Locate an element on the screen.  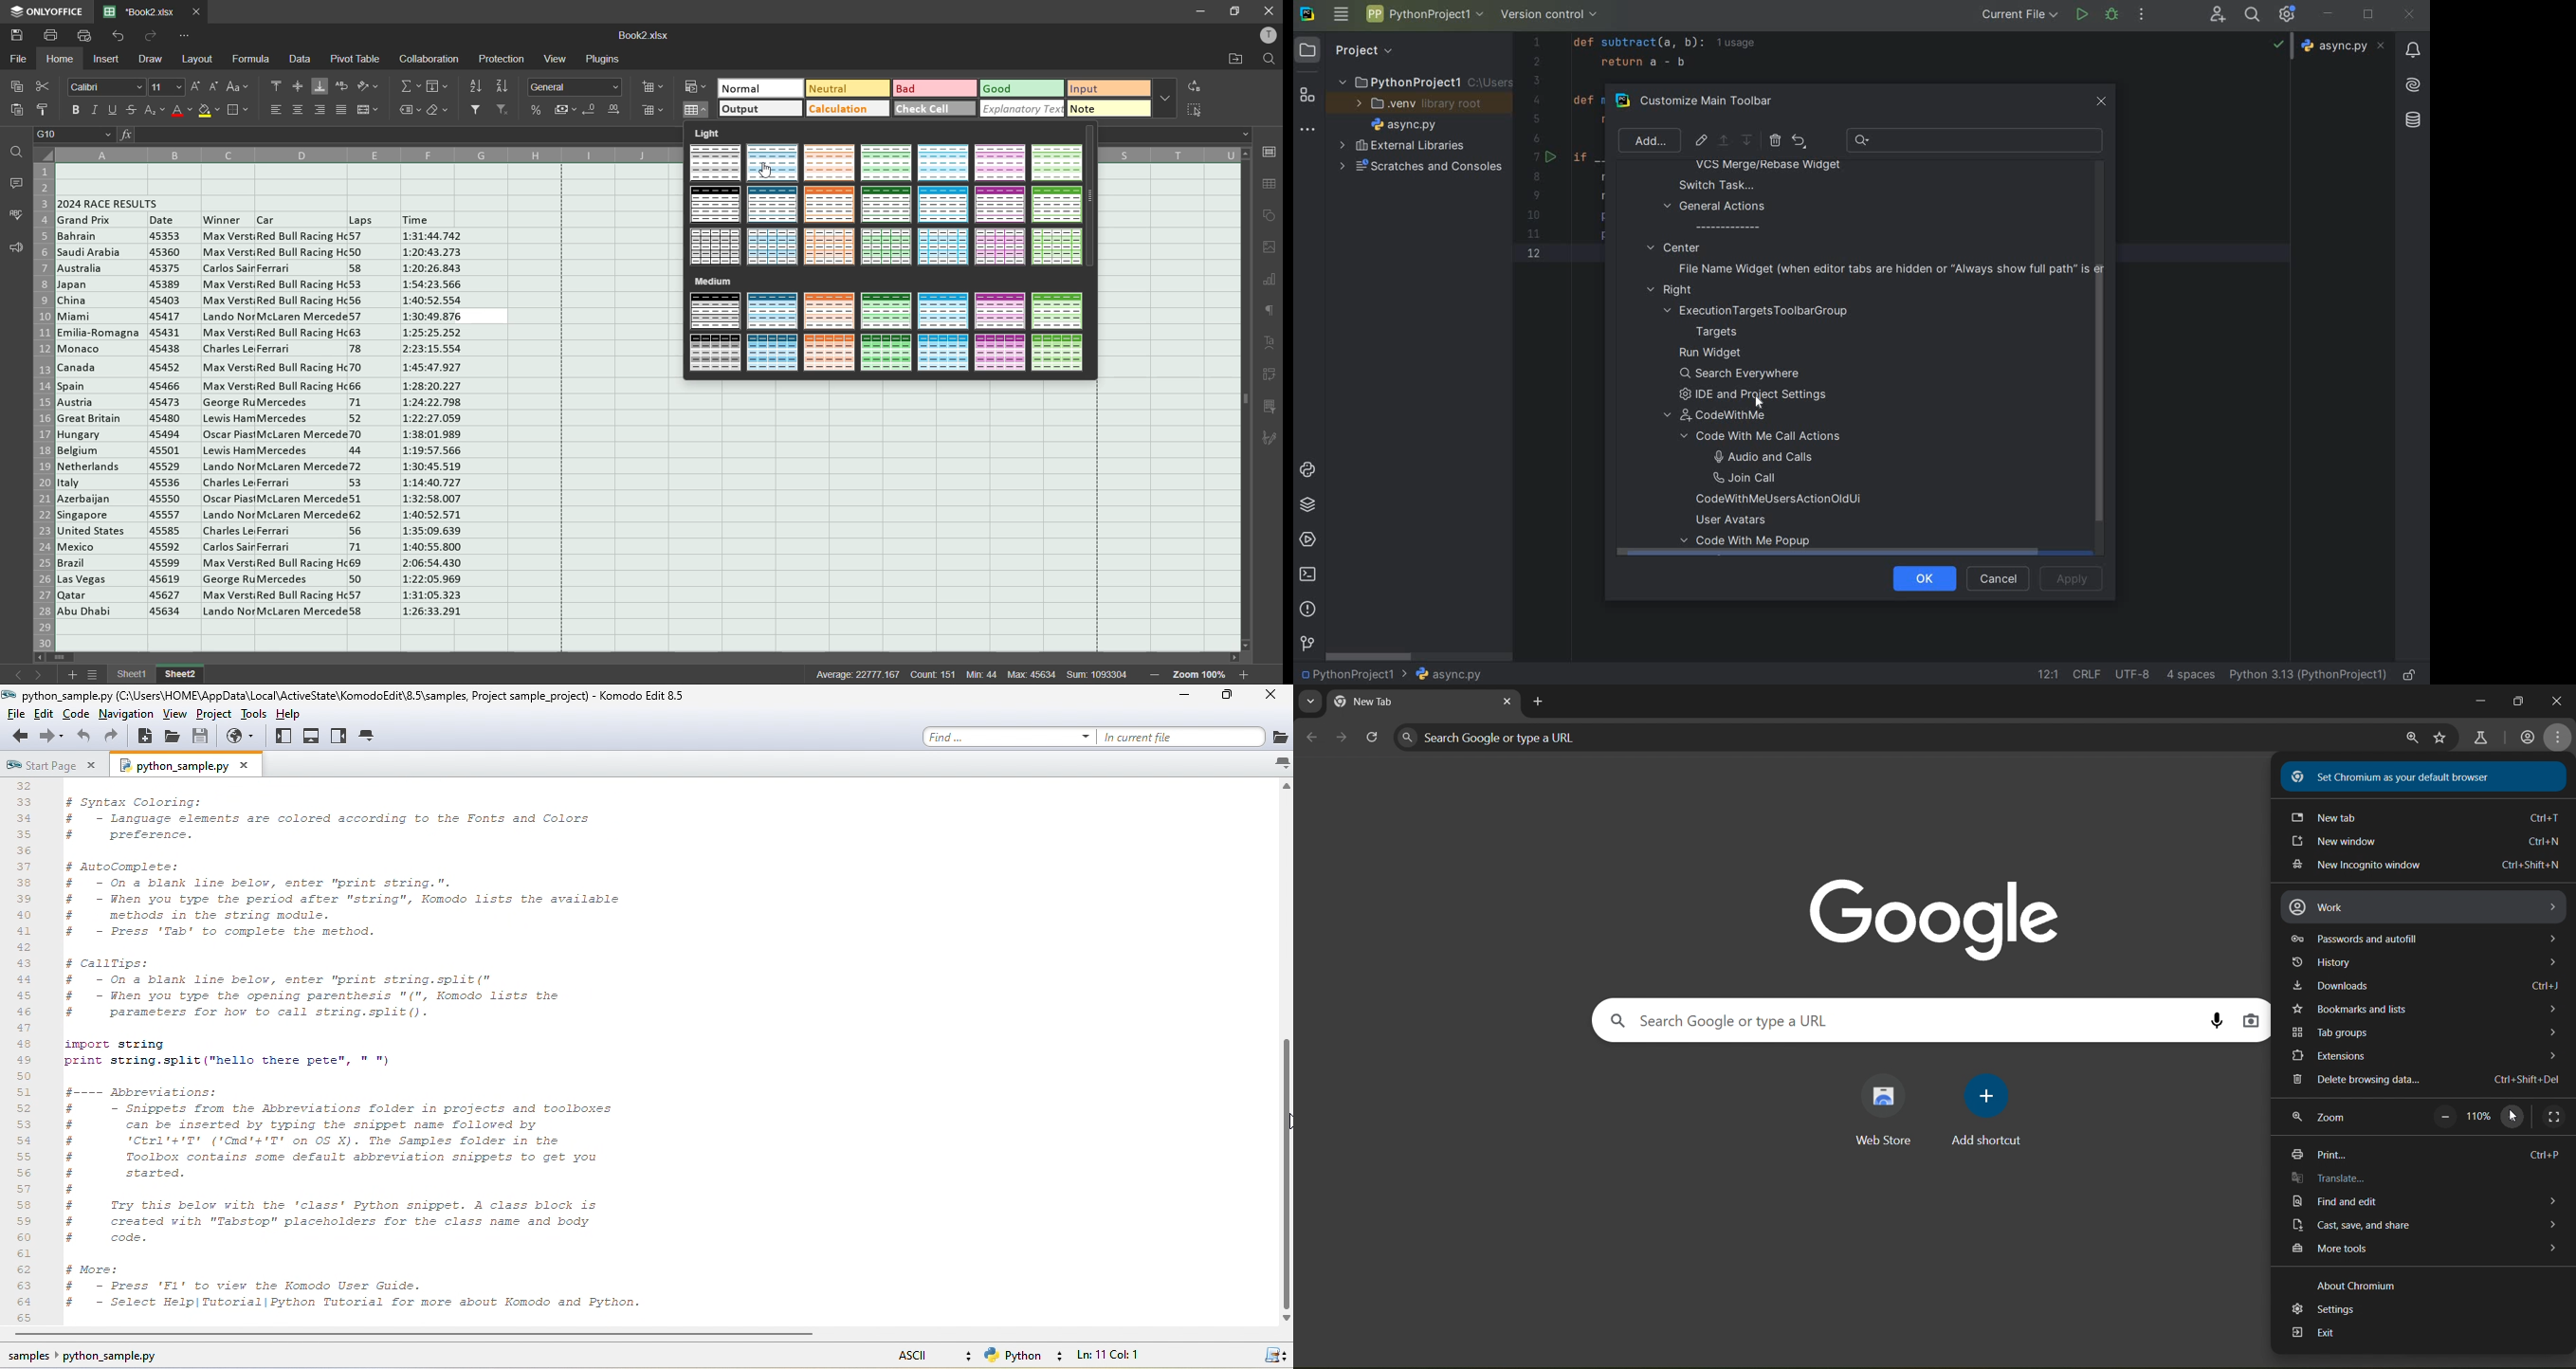
find is located at coordinates (1266, 59).